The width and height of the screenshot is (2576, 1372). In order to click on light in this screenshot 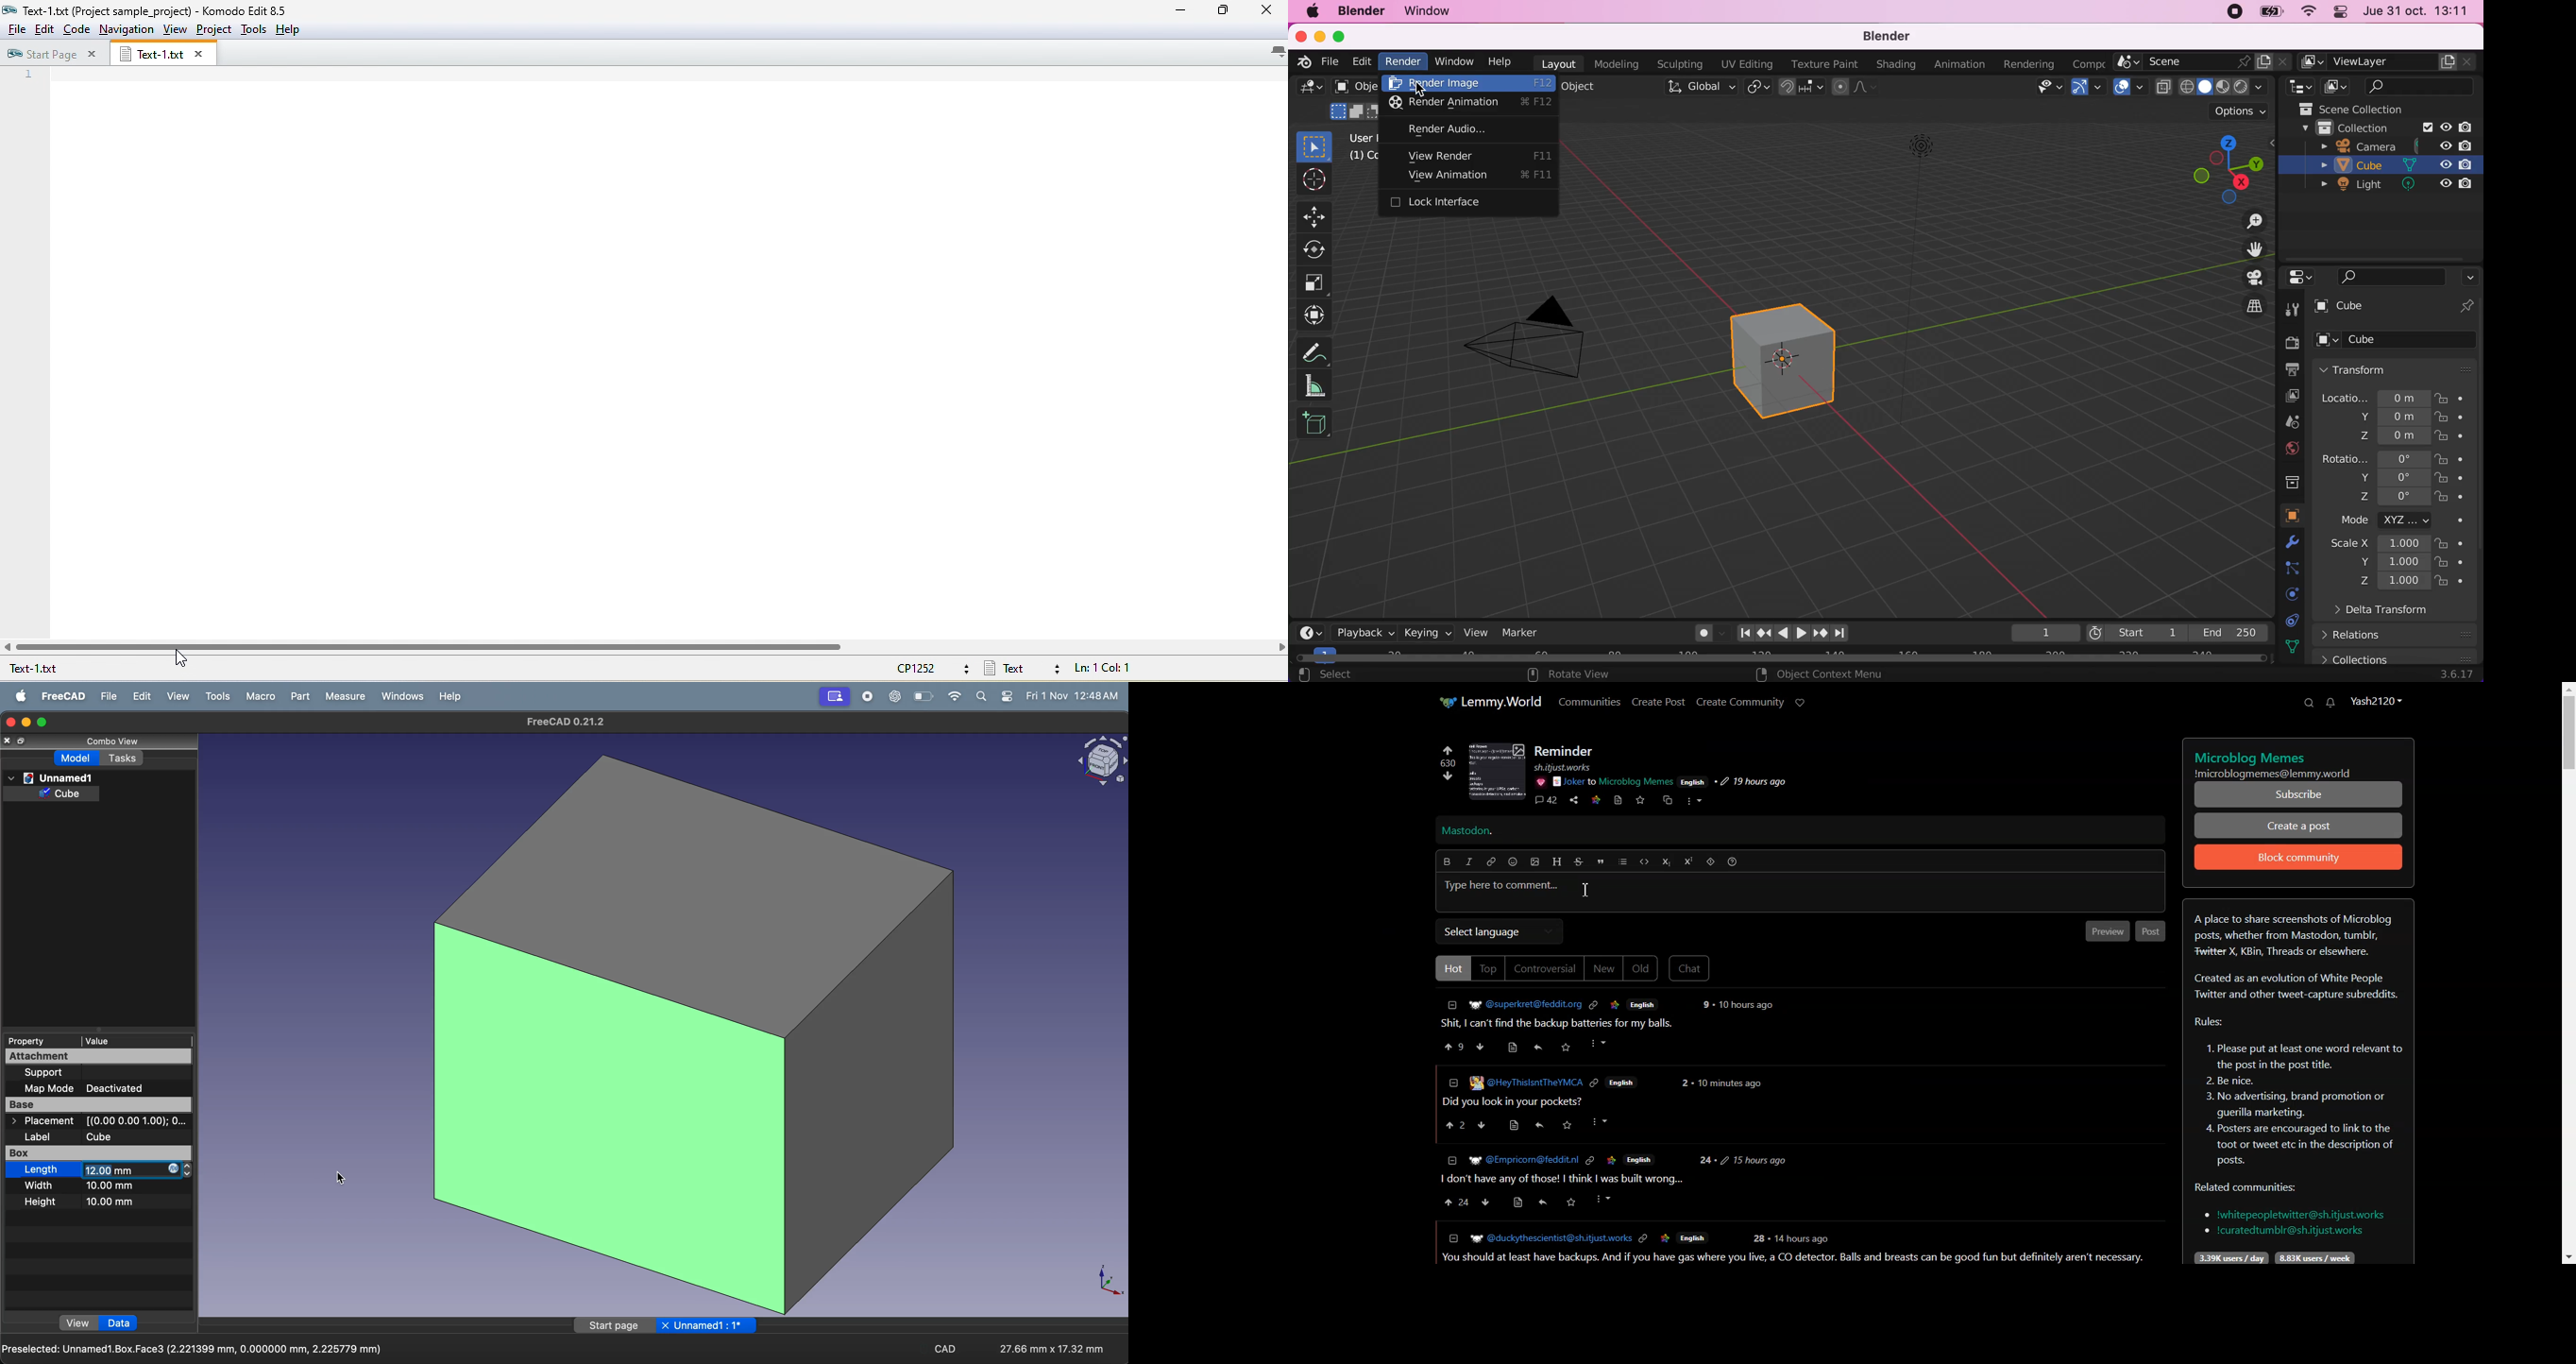, I will do `click(2390, 187)`.